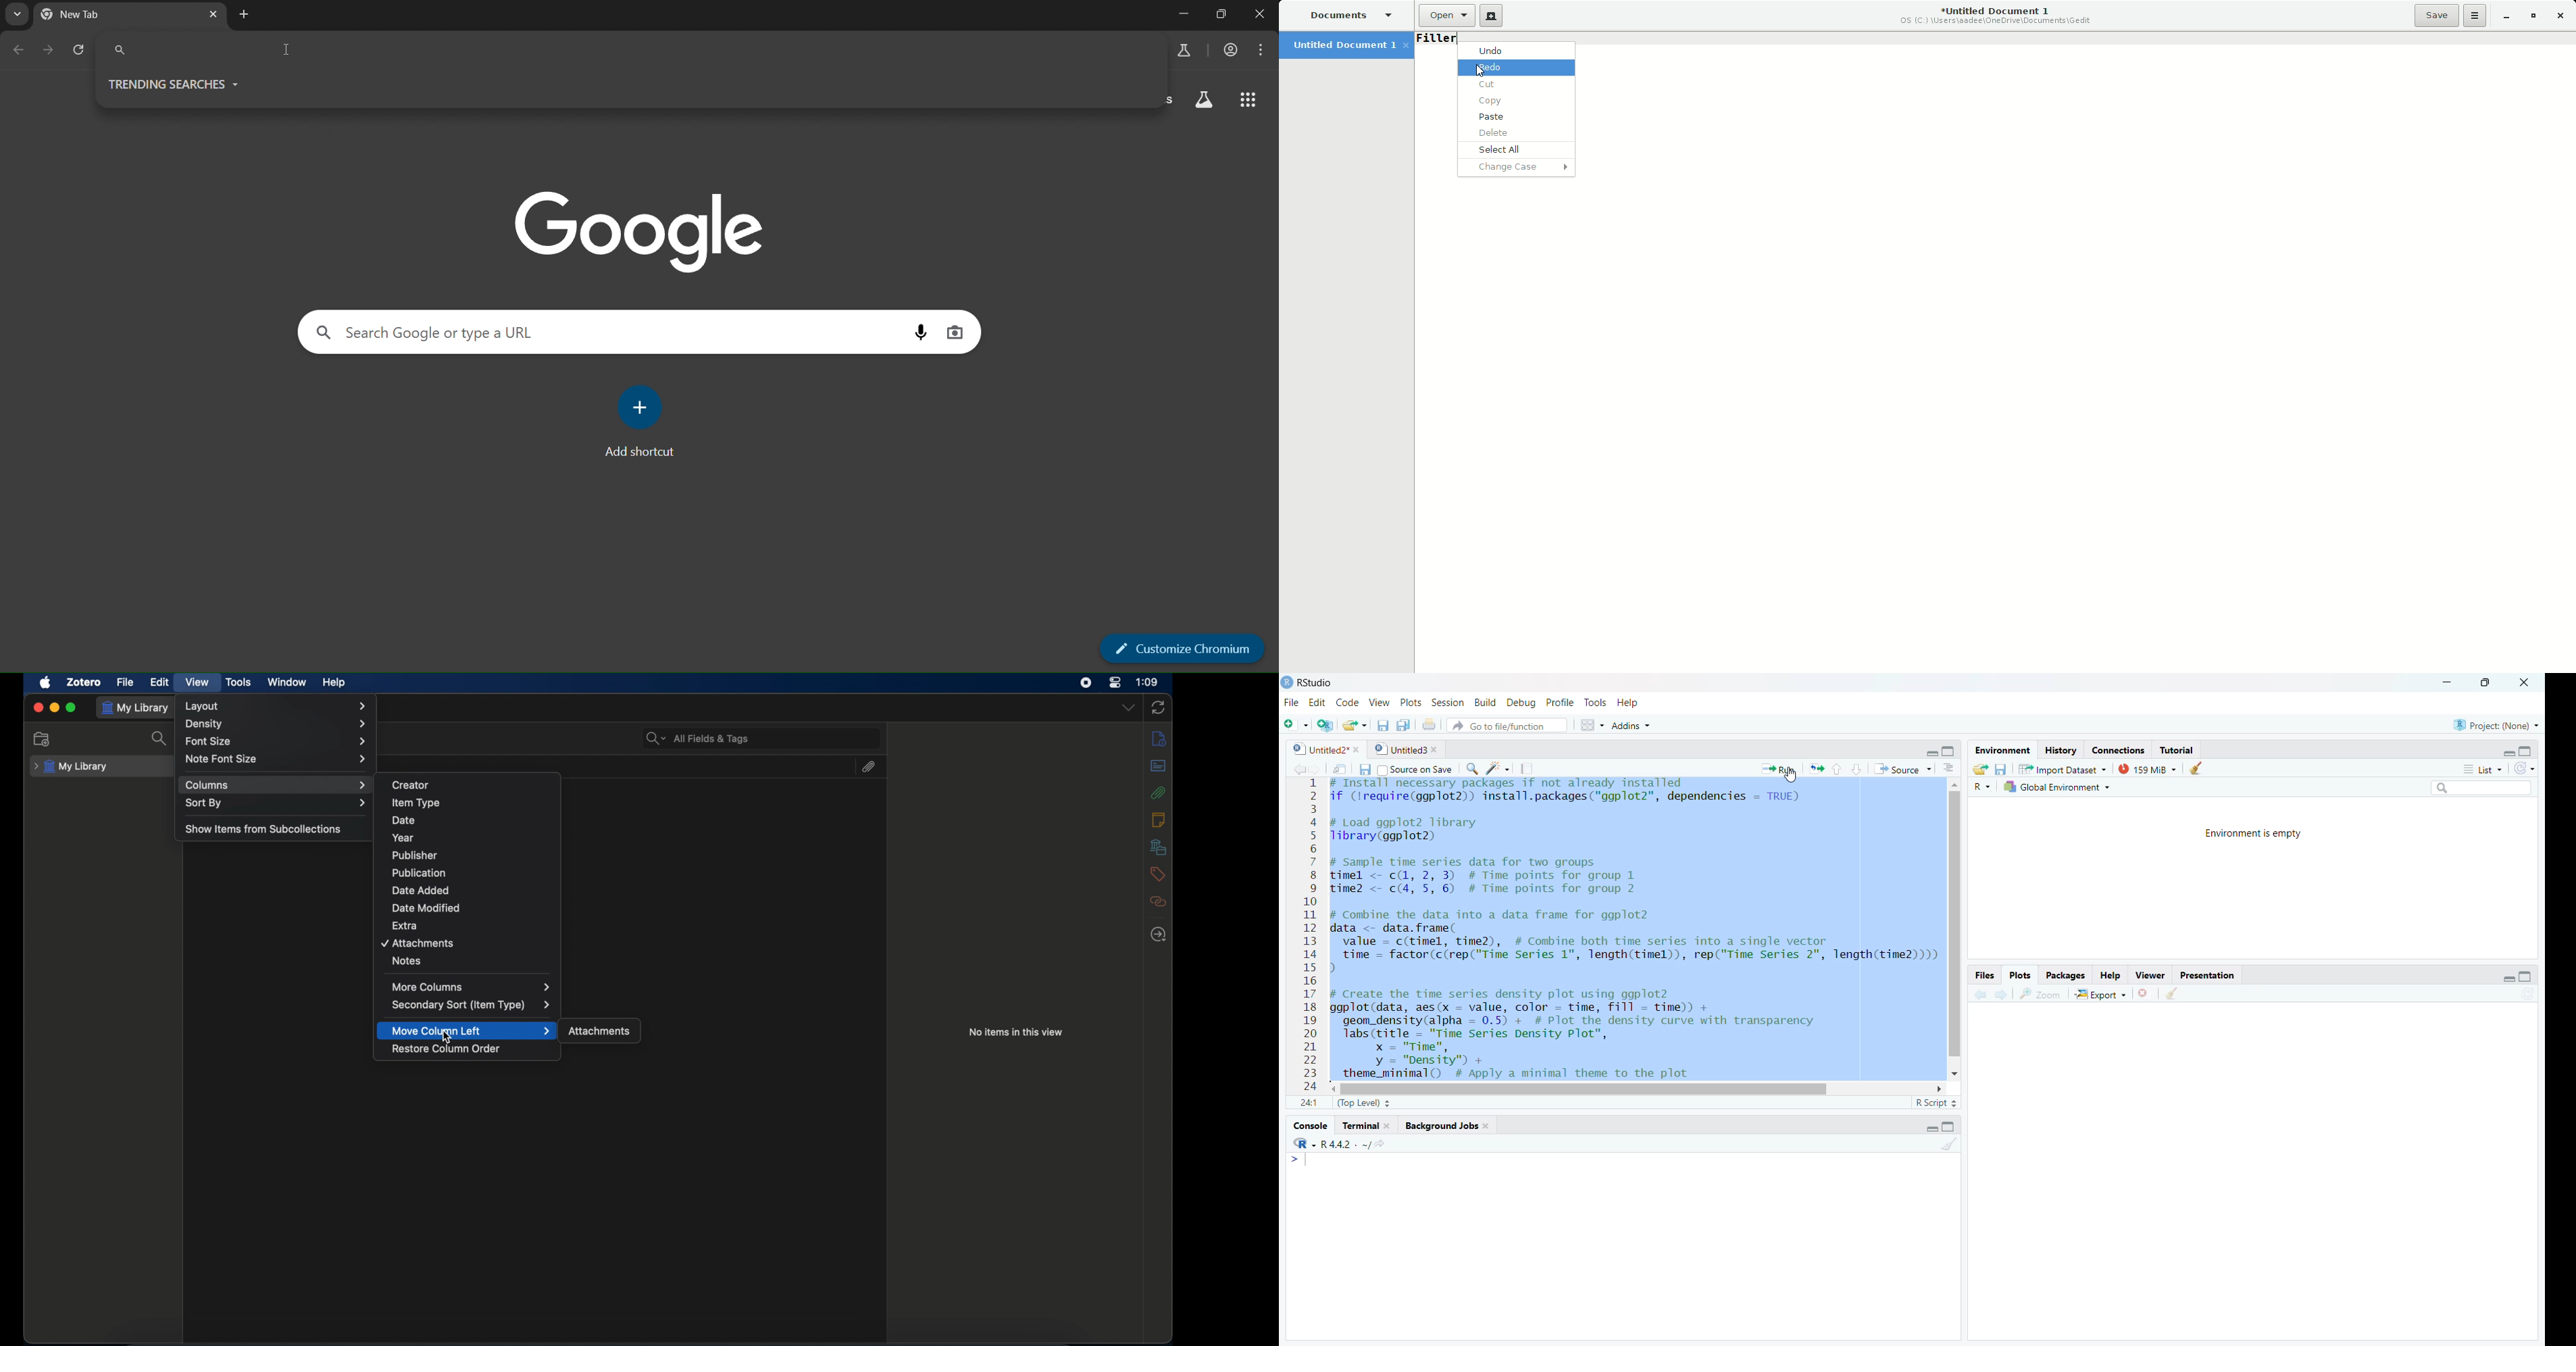 The width and height of the screenshot is (2576, 1372). What do you see at coordinates (1017, 1032) in the screenshot?
I see `no items in this view` at bounding box center [1017, 1032].